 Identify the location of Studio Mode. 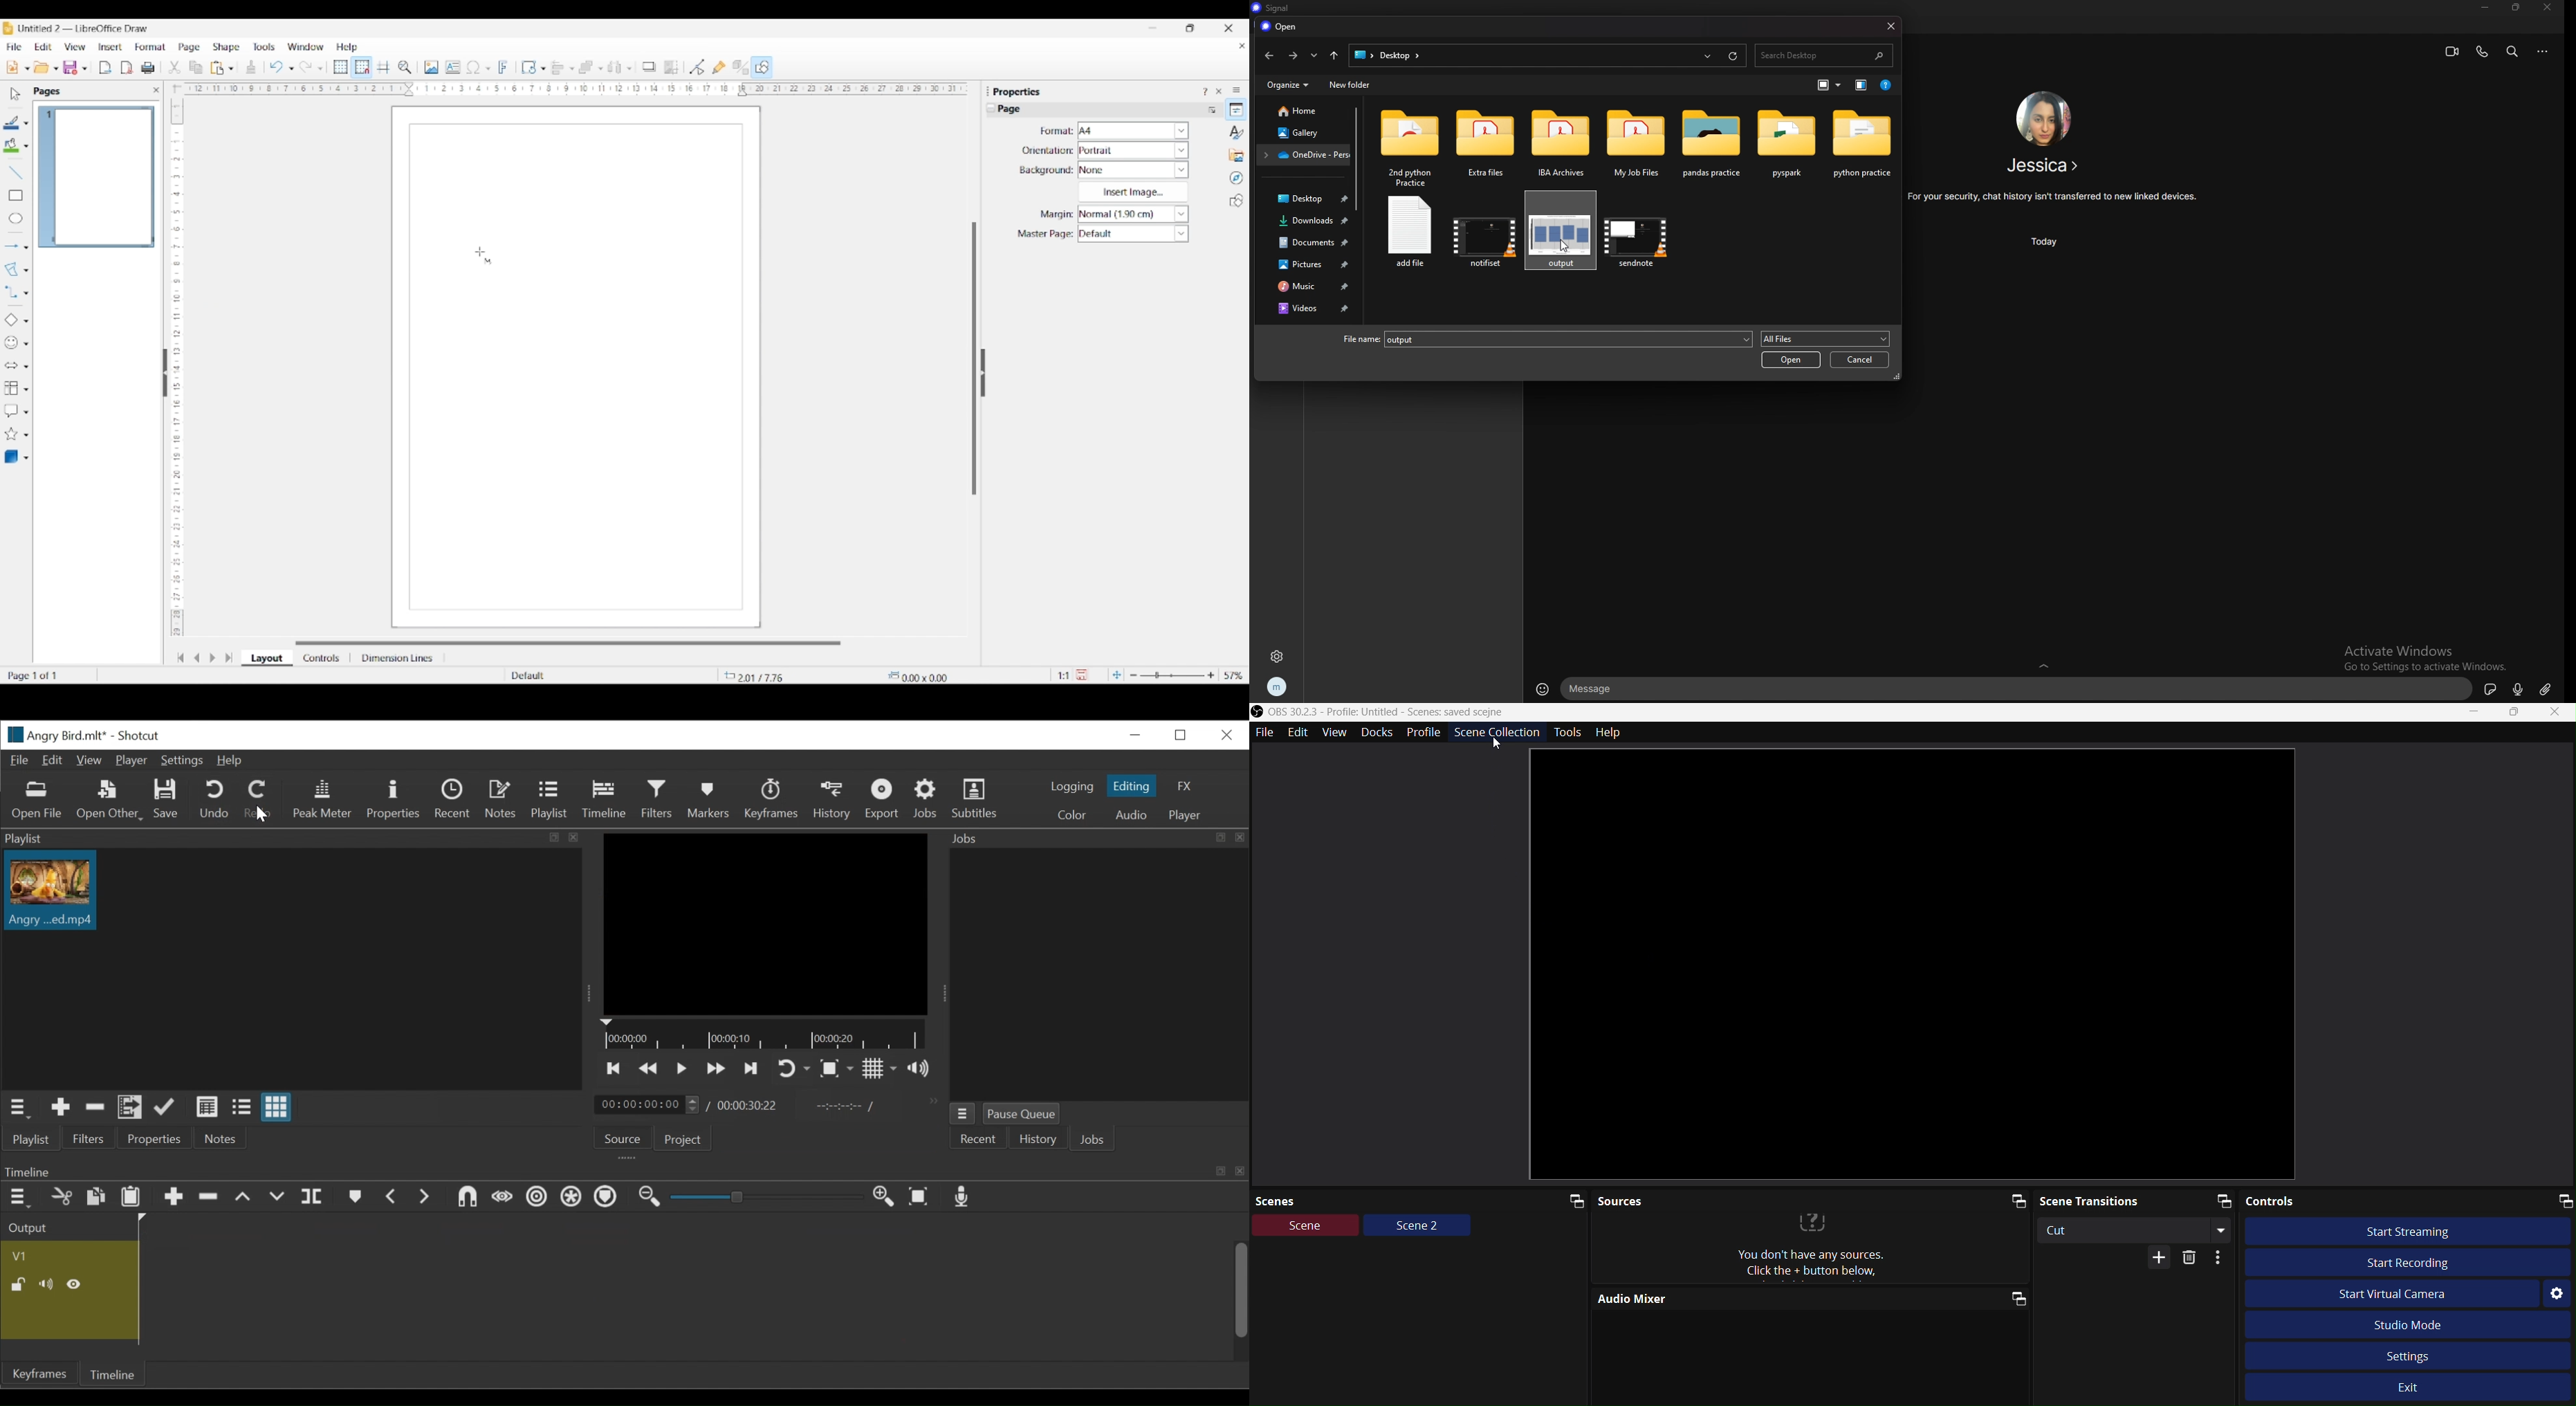
(2410, 1326).